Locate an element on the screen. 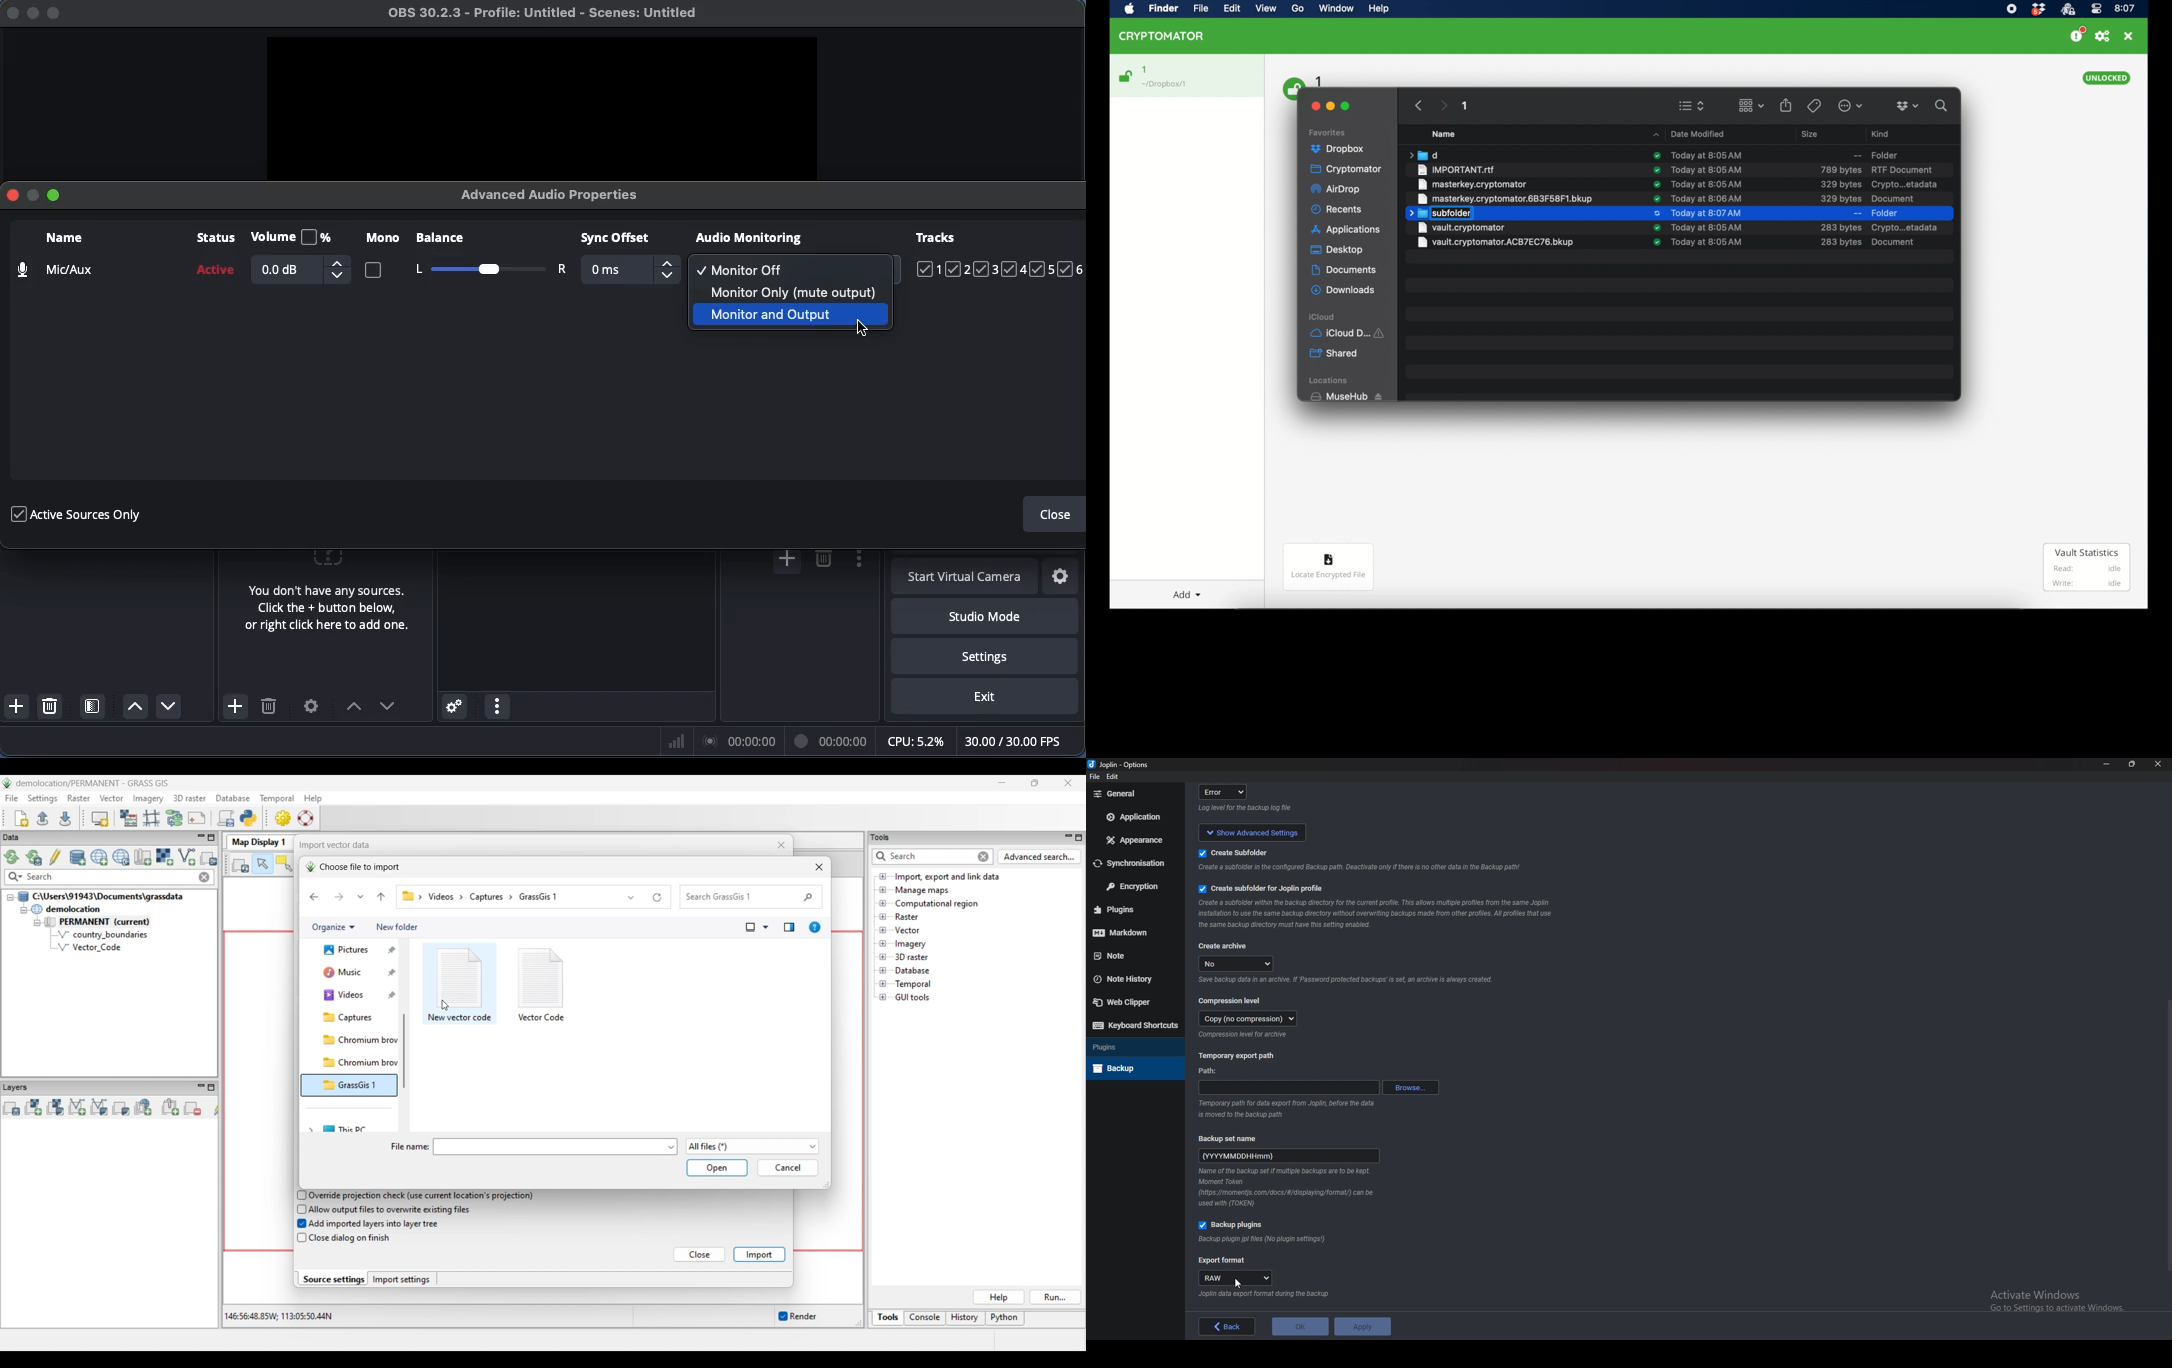 The height and width of the screenshot is (1372, 2184). Audio mixer menu is located at coordinates (497, 707).